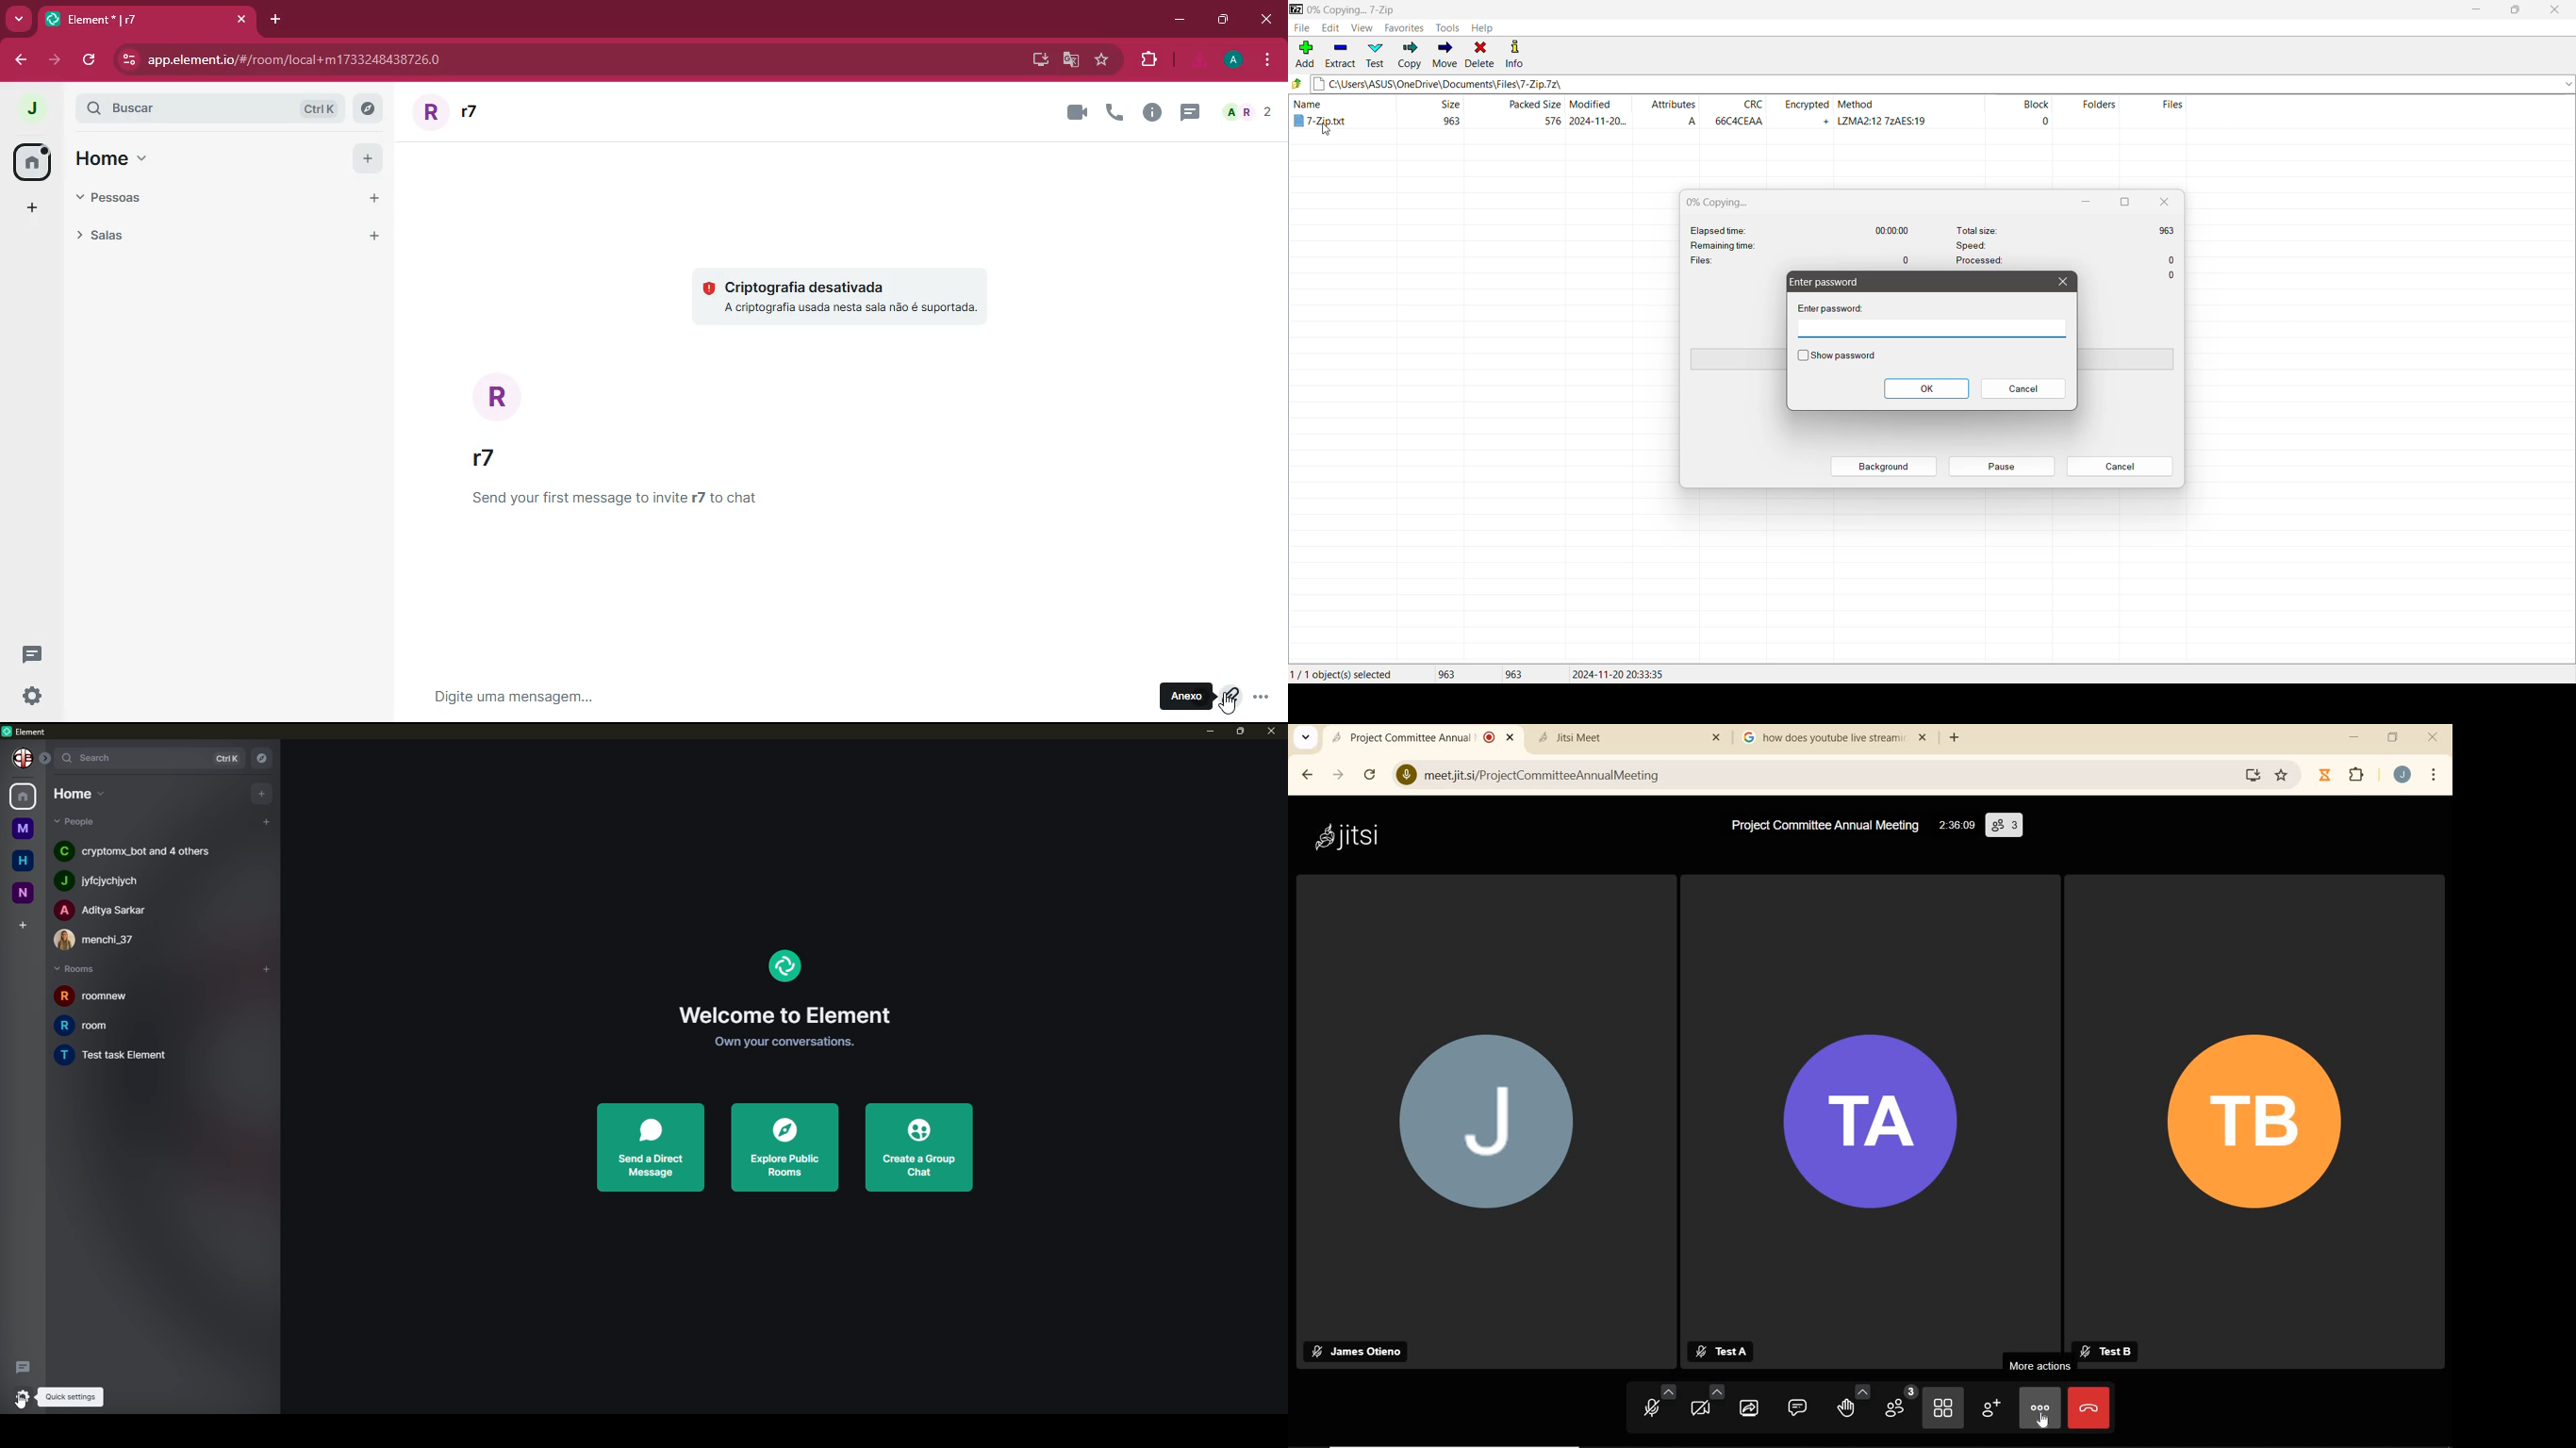 This screenshot has width=2576, height=1456. What do you see at coordinates (1263, 60) in the screenshot?
I see `menu` at bounding box center [1263, 60].